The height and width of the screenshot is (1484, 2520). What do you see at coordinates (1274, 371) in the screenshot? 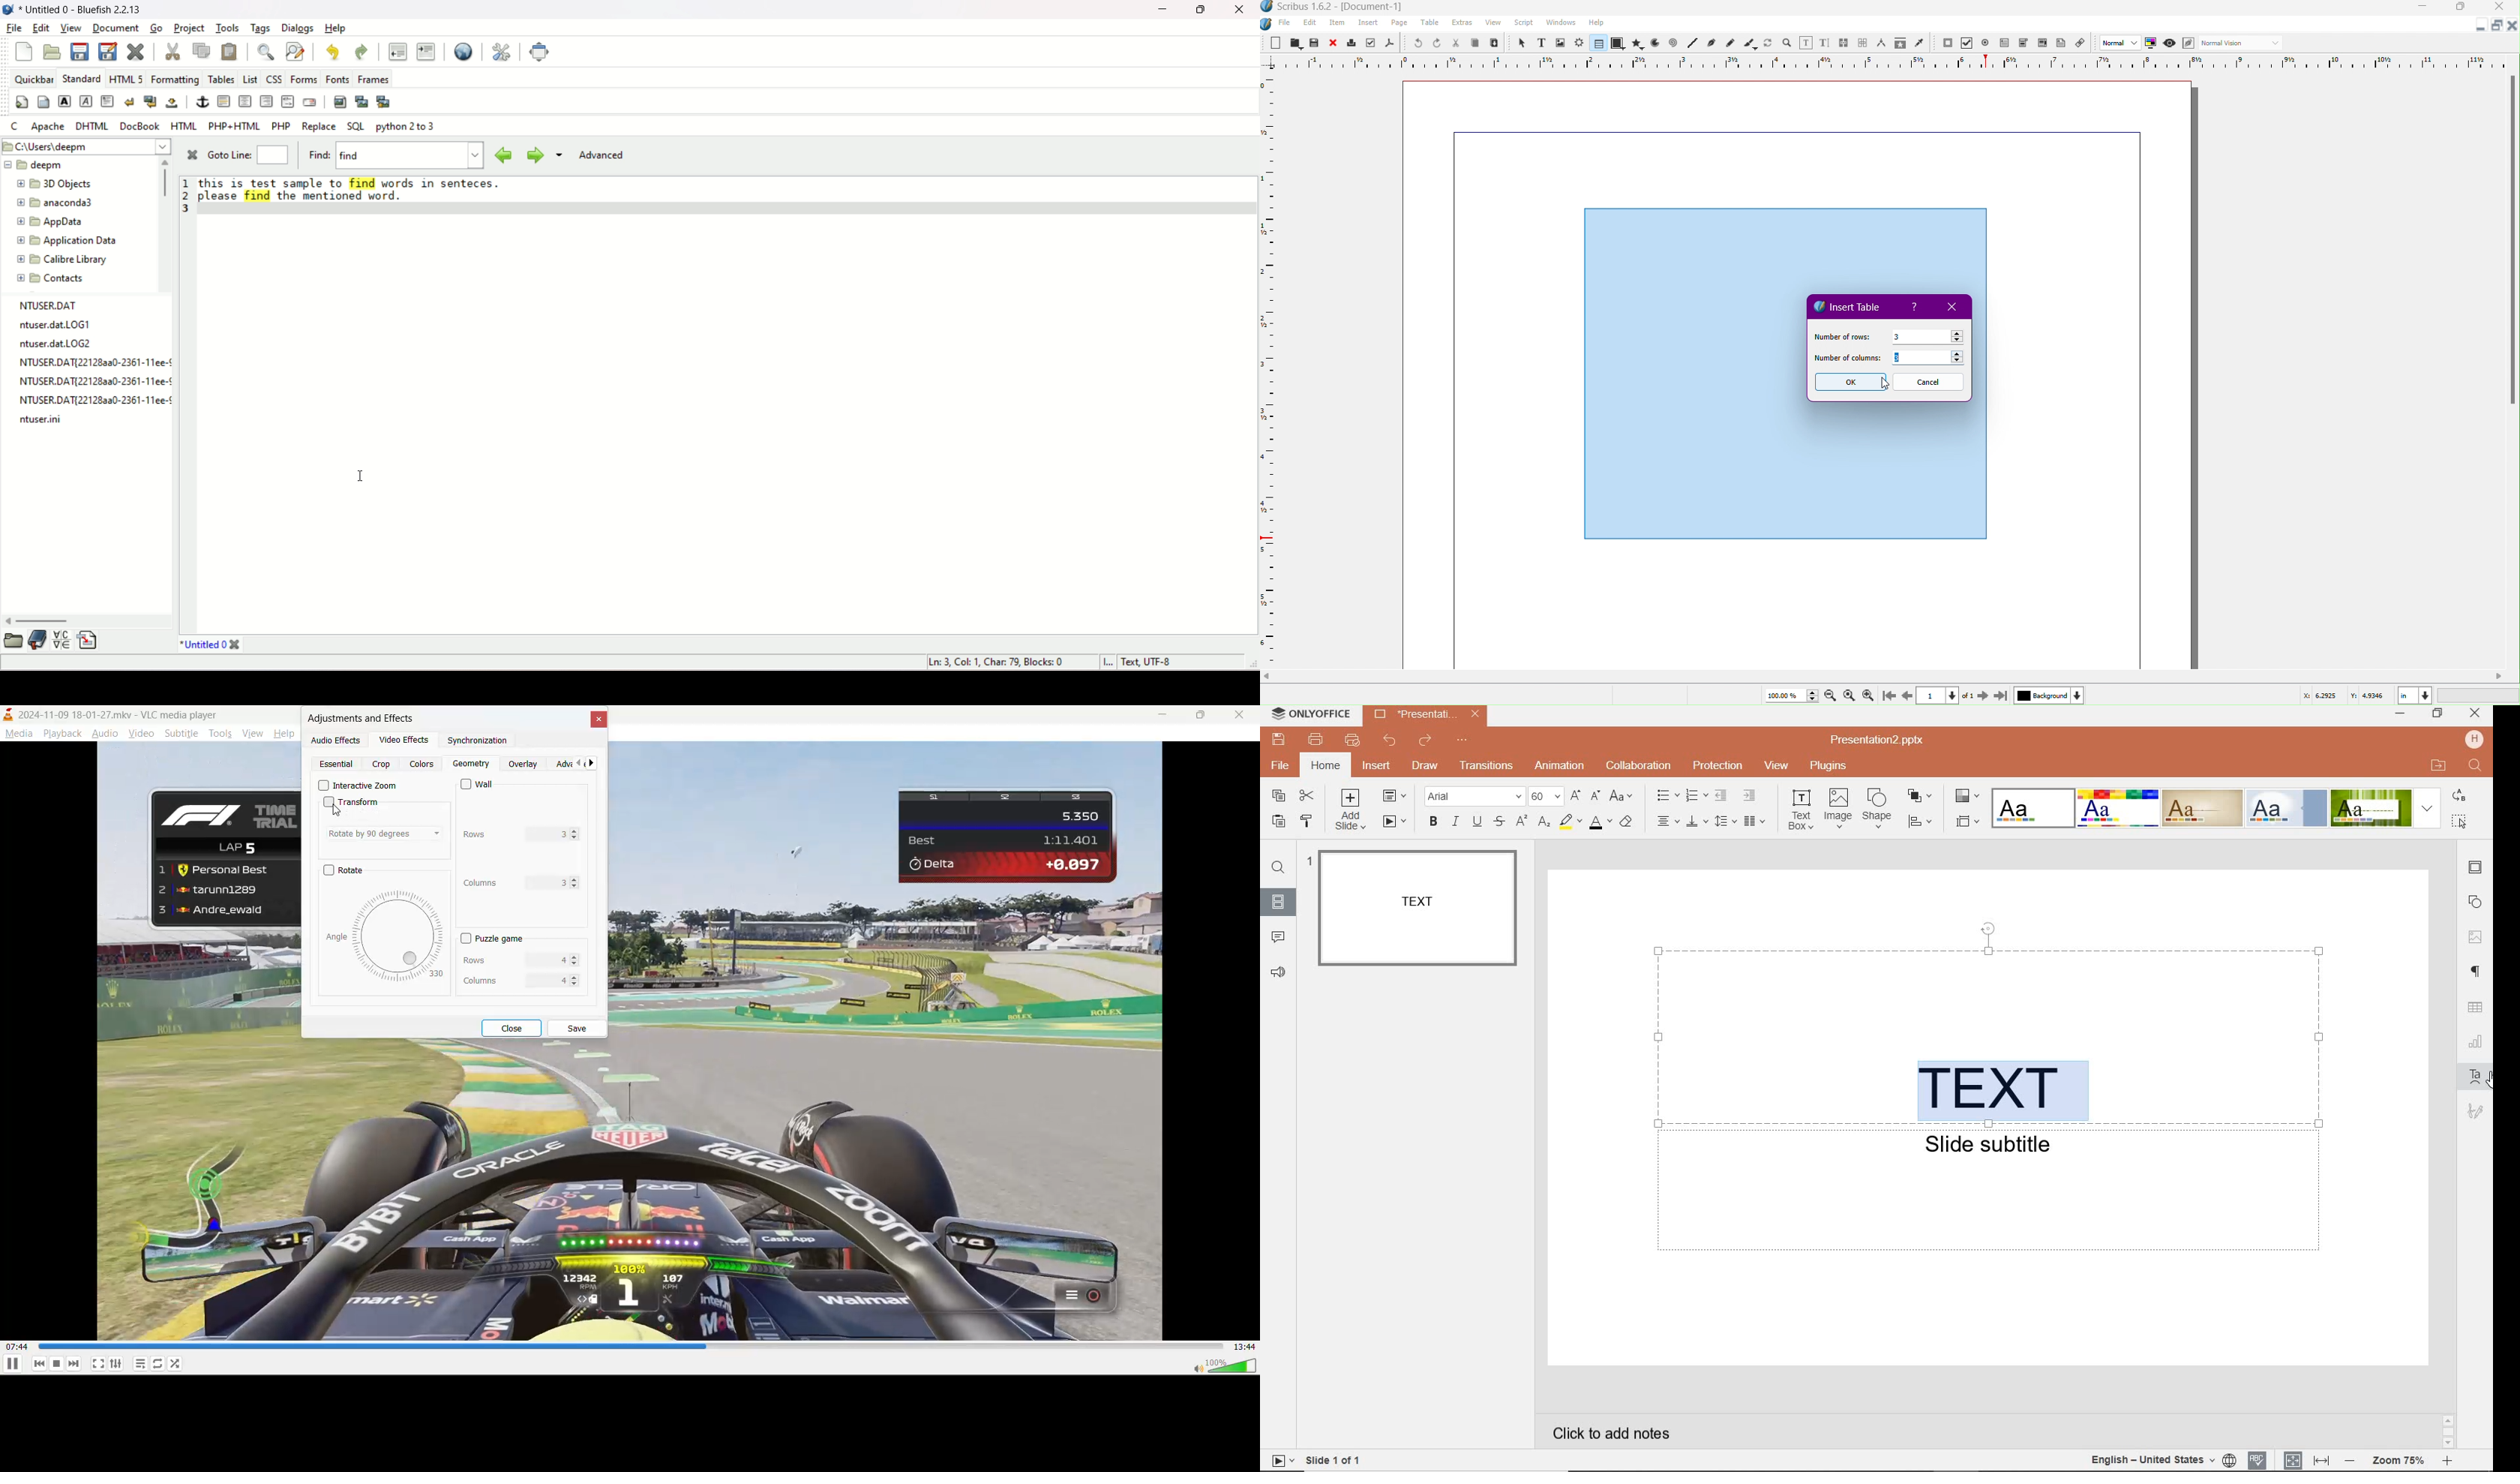
I see `Ruler Line` at bounding box center [1274, 371].